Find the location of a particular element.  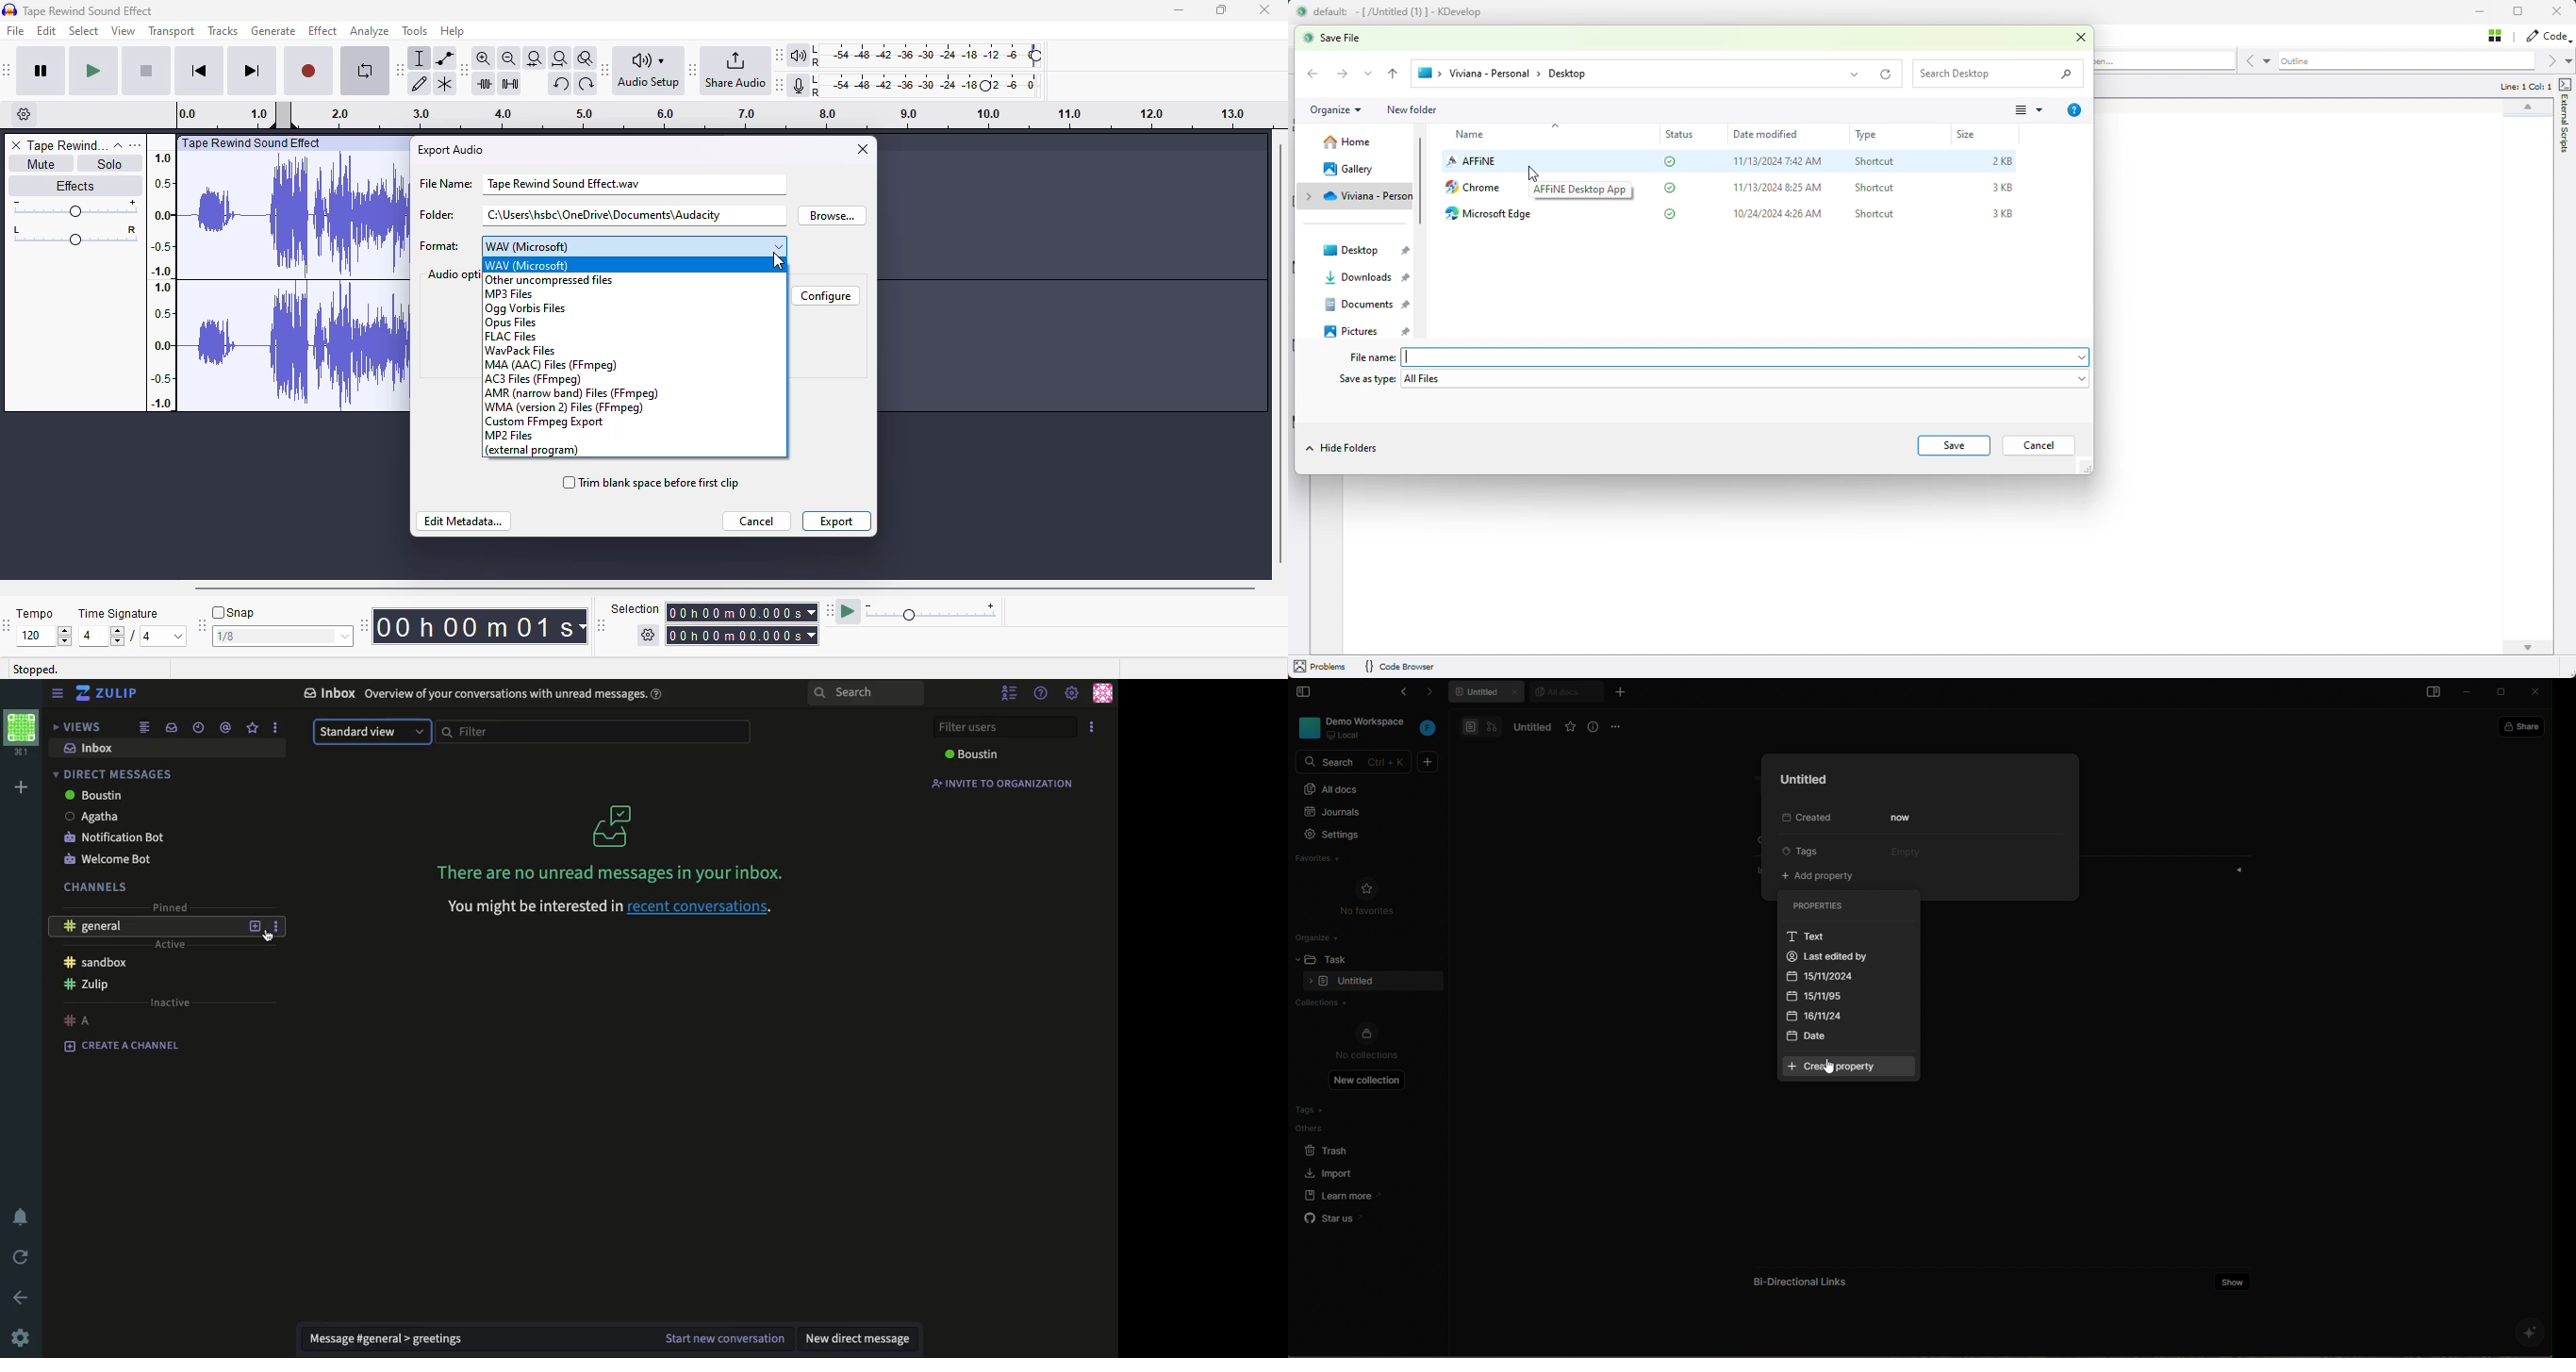

empty is located at coordinates (1903, 850).